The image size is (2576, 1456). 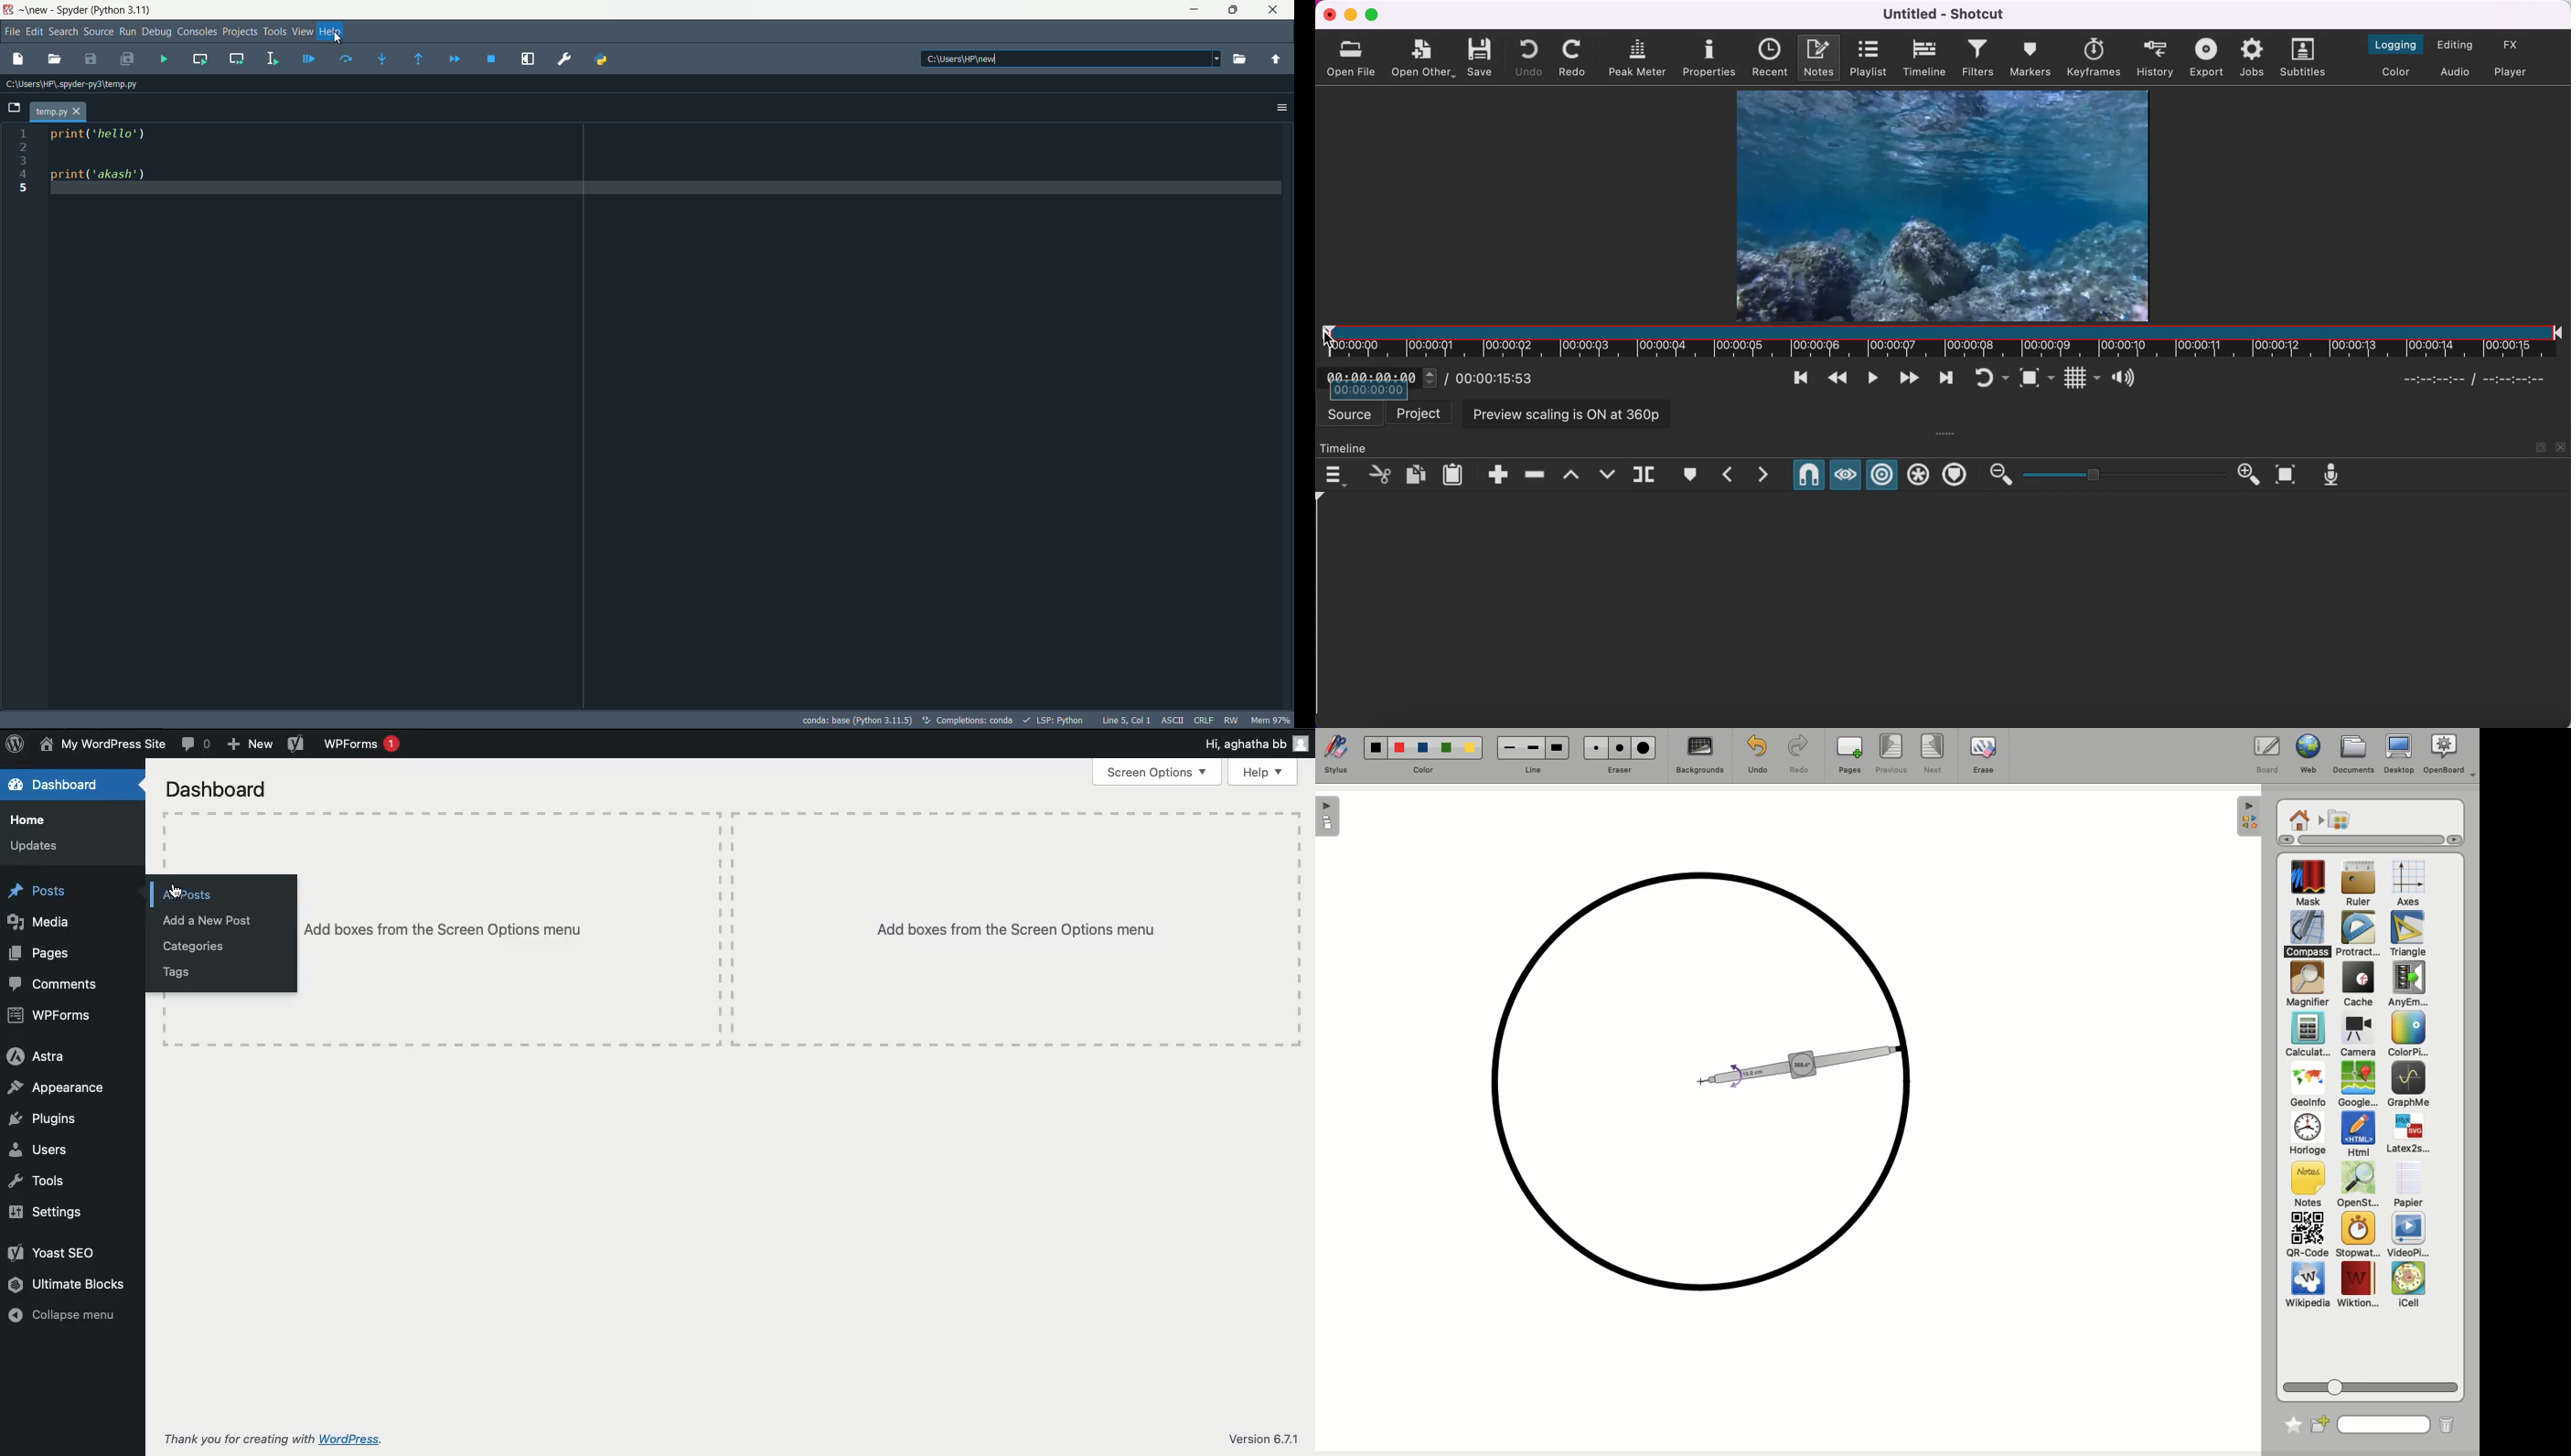 I want to click on Dashboard , so click(x=63, y=787).